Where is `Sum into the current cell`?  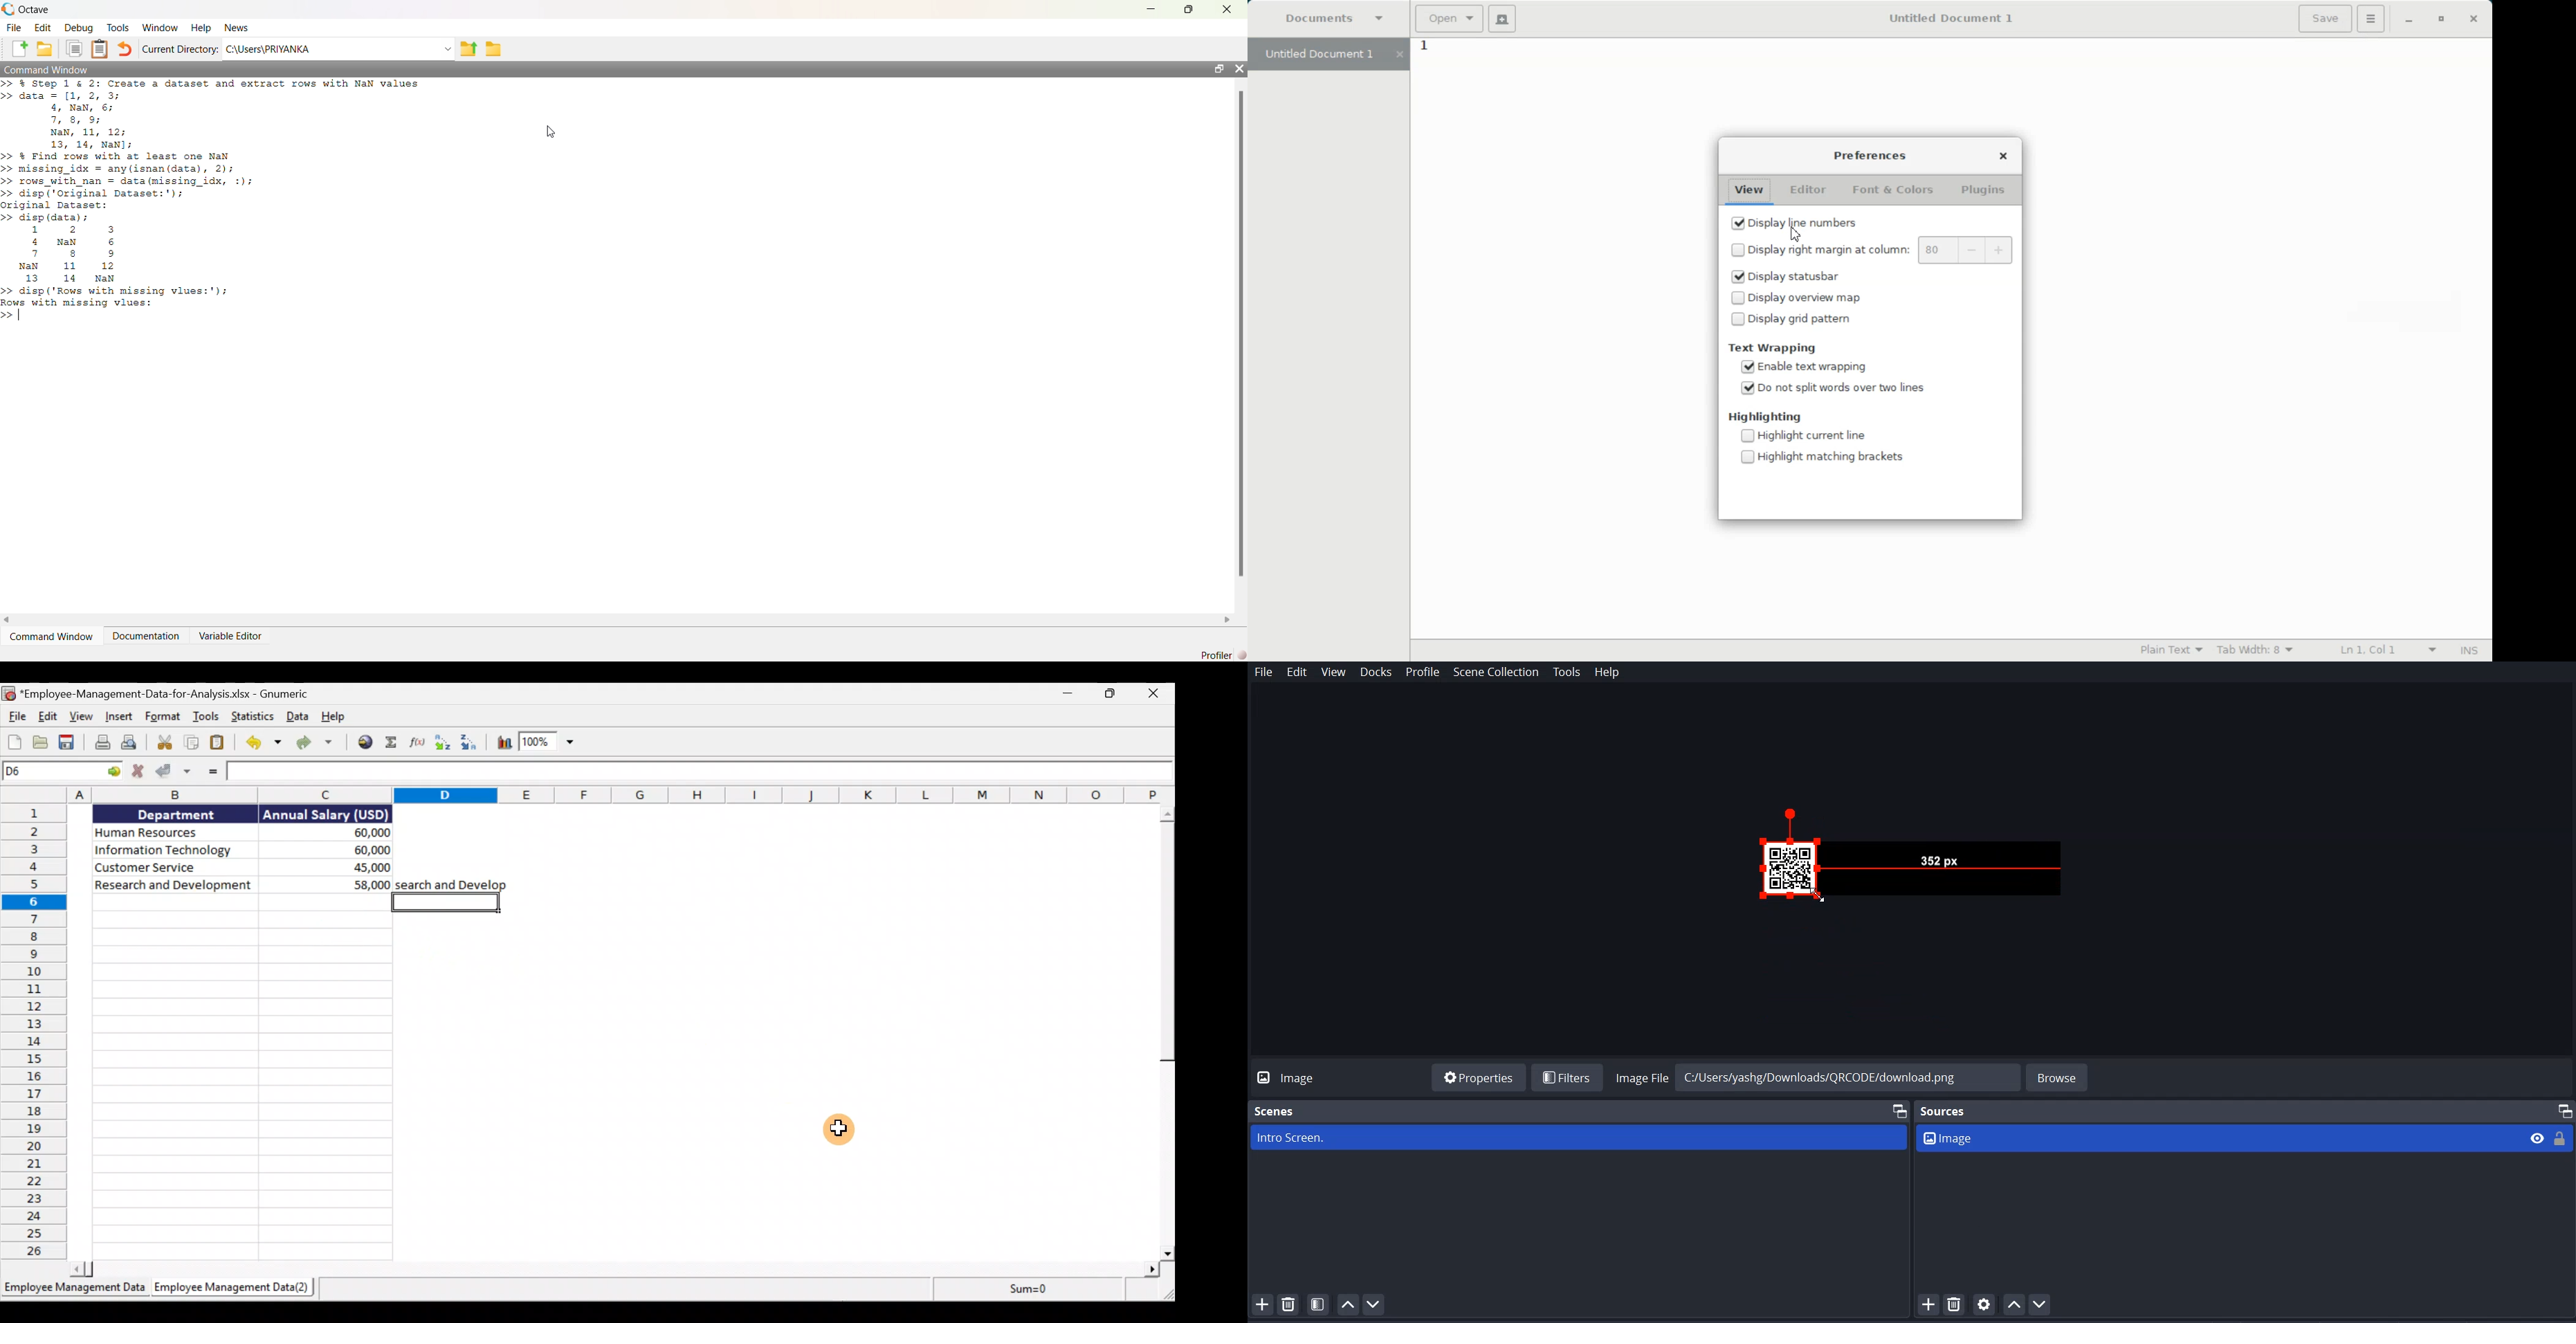 Sum into the current cell is located at coordinates (391, 745).